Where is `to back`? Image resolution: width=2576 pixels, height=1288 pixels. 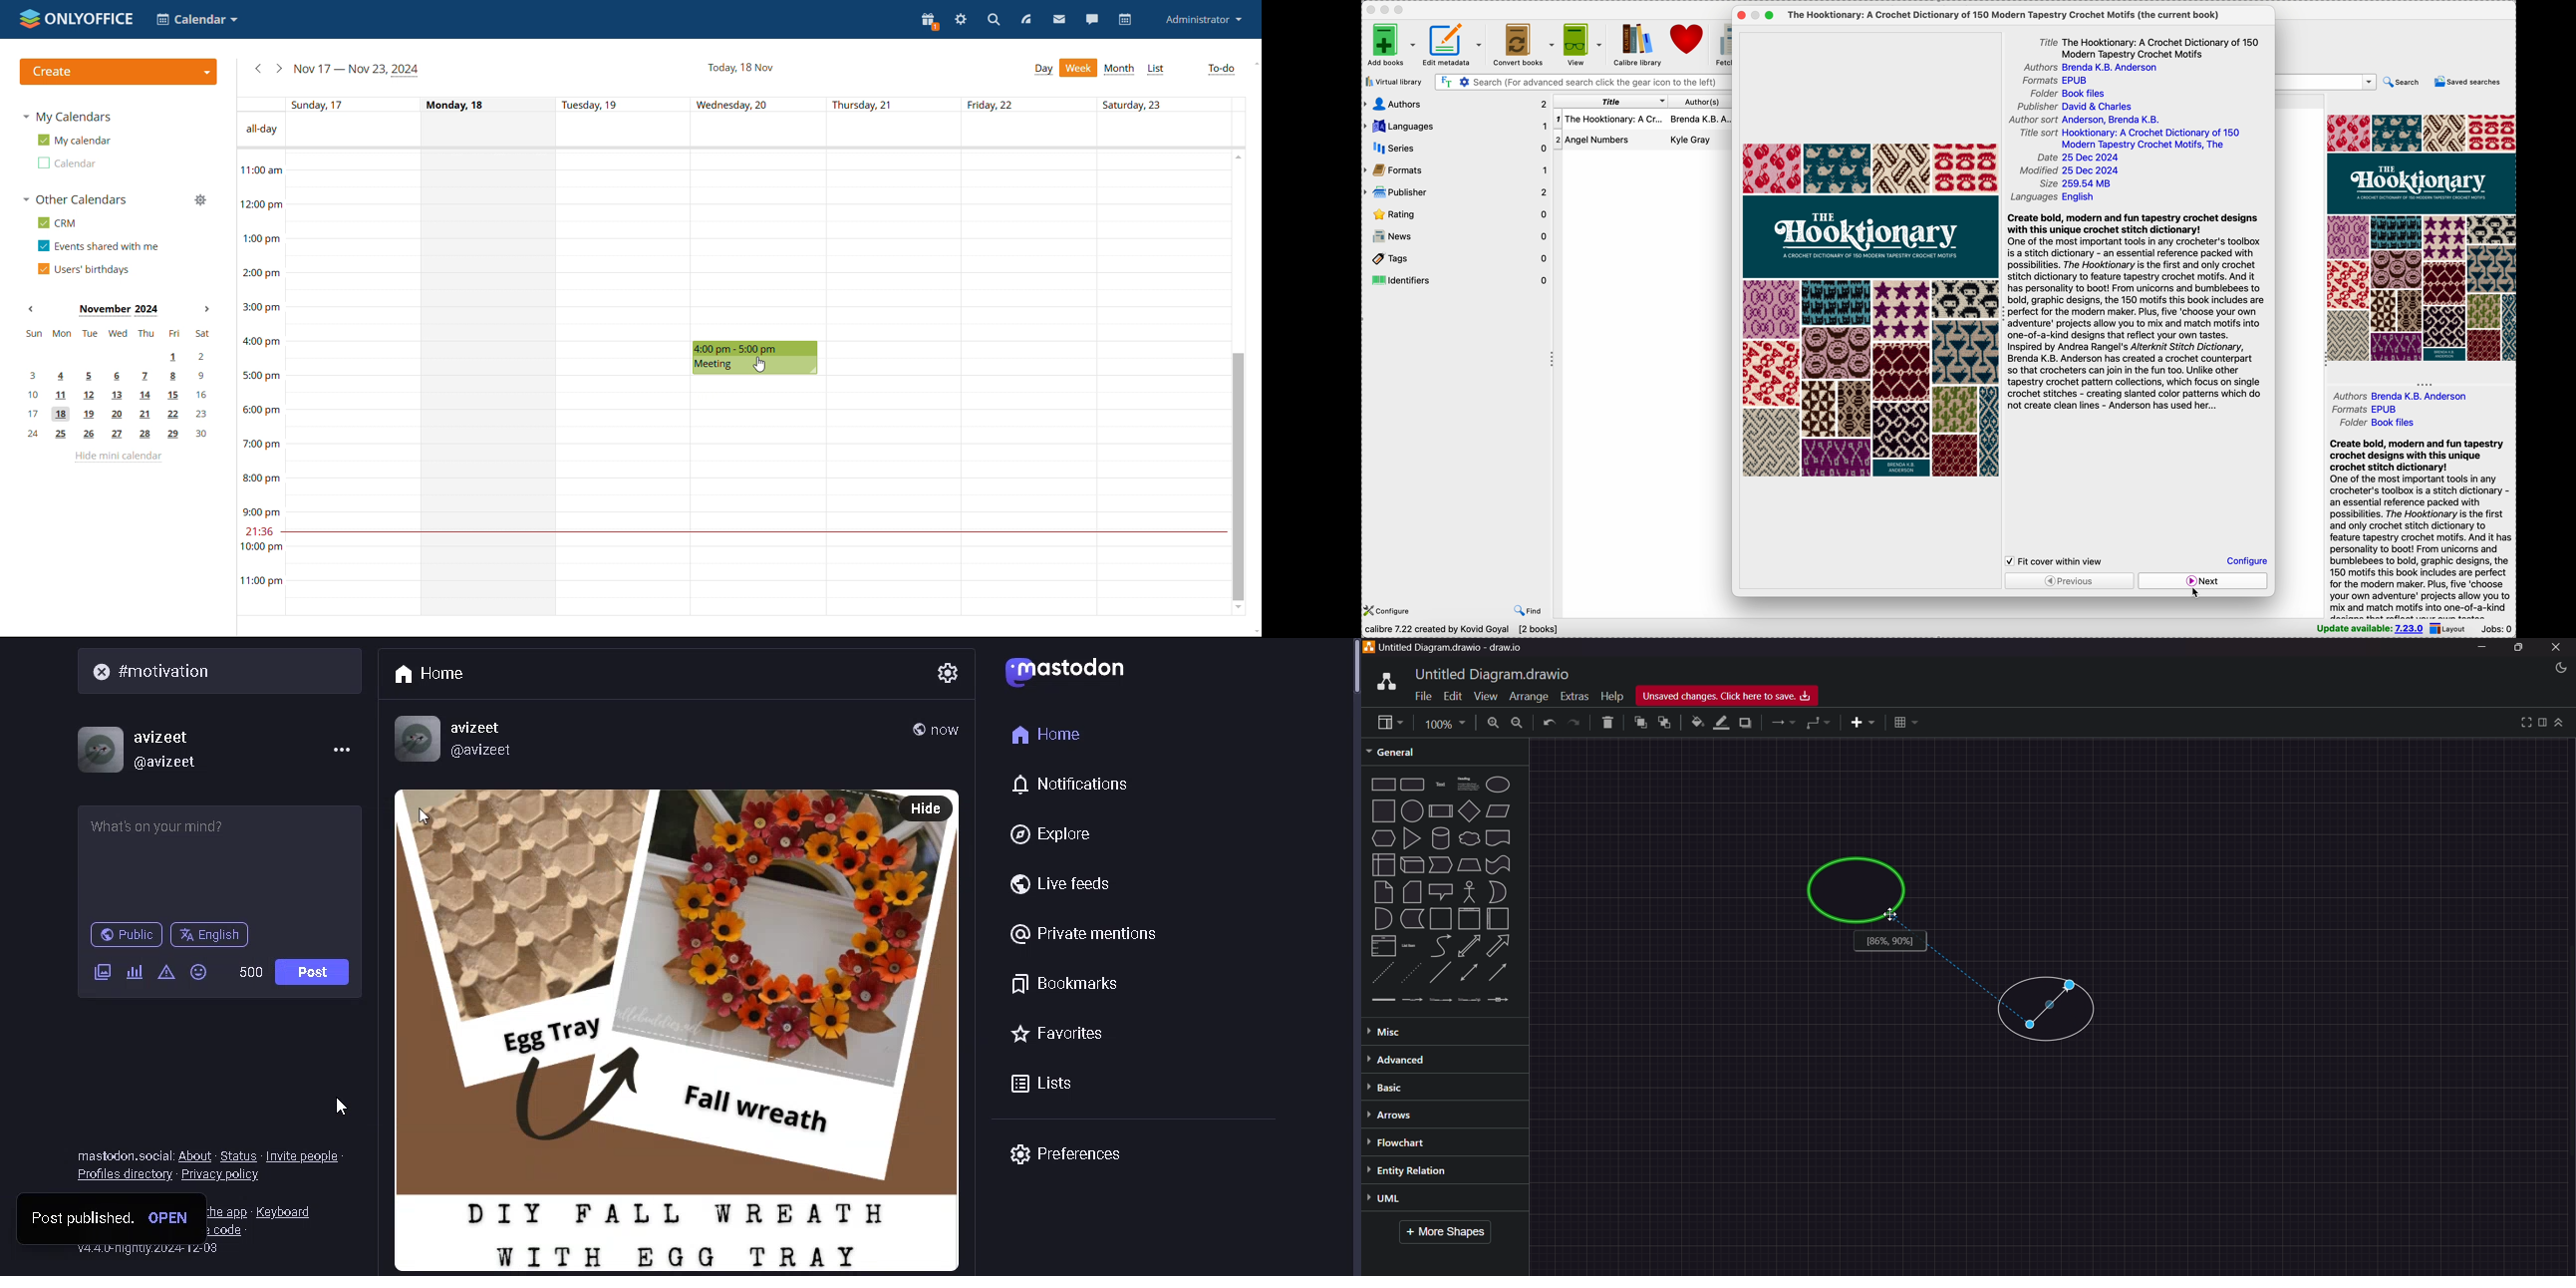 to back is located at coordinates (1662, 723).